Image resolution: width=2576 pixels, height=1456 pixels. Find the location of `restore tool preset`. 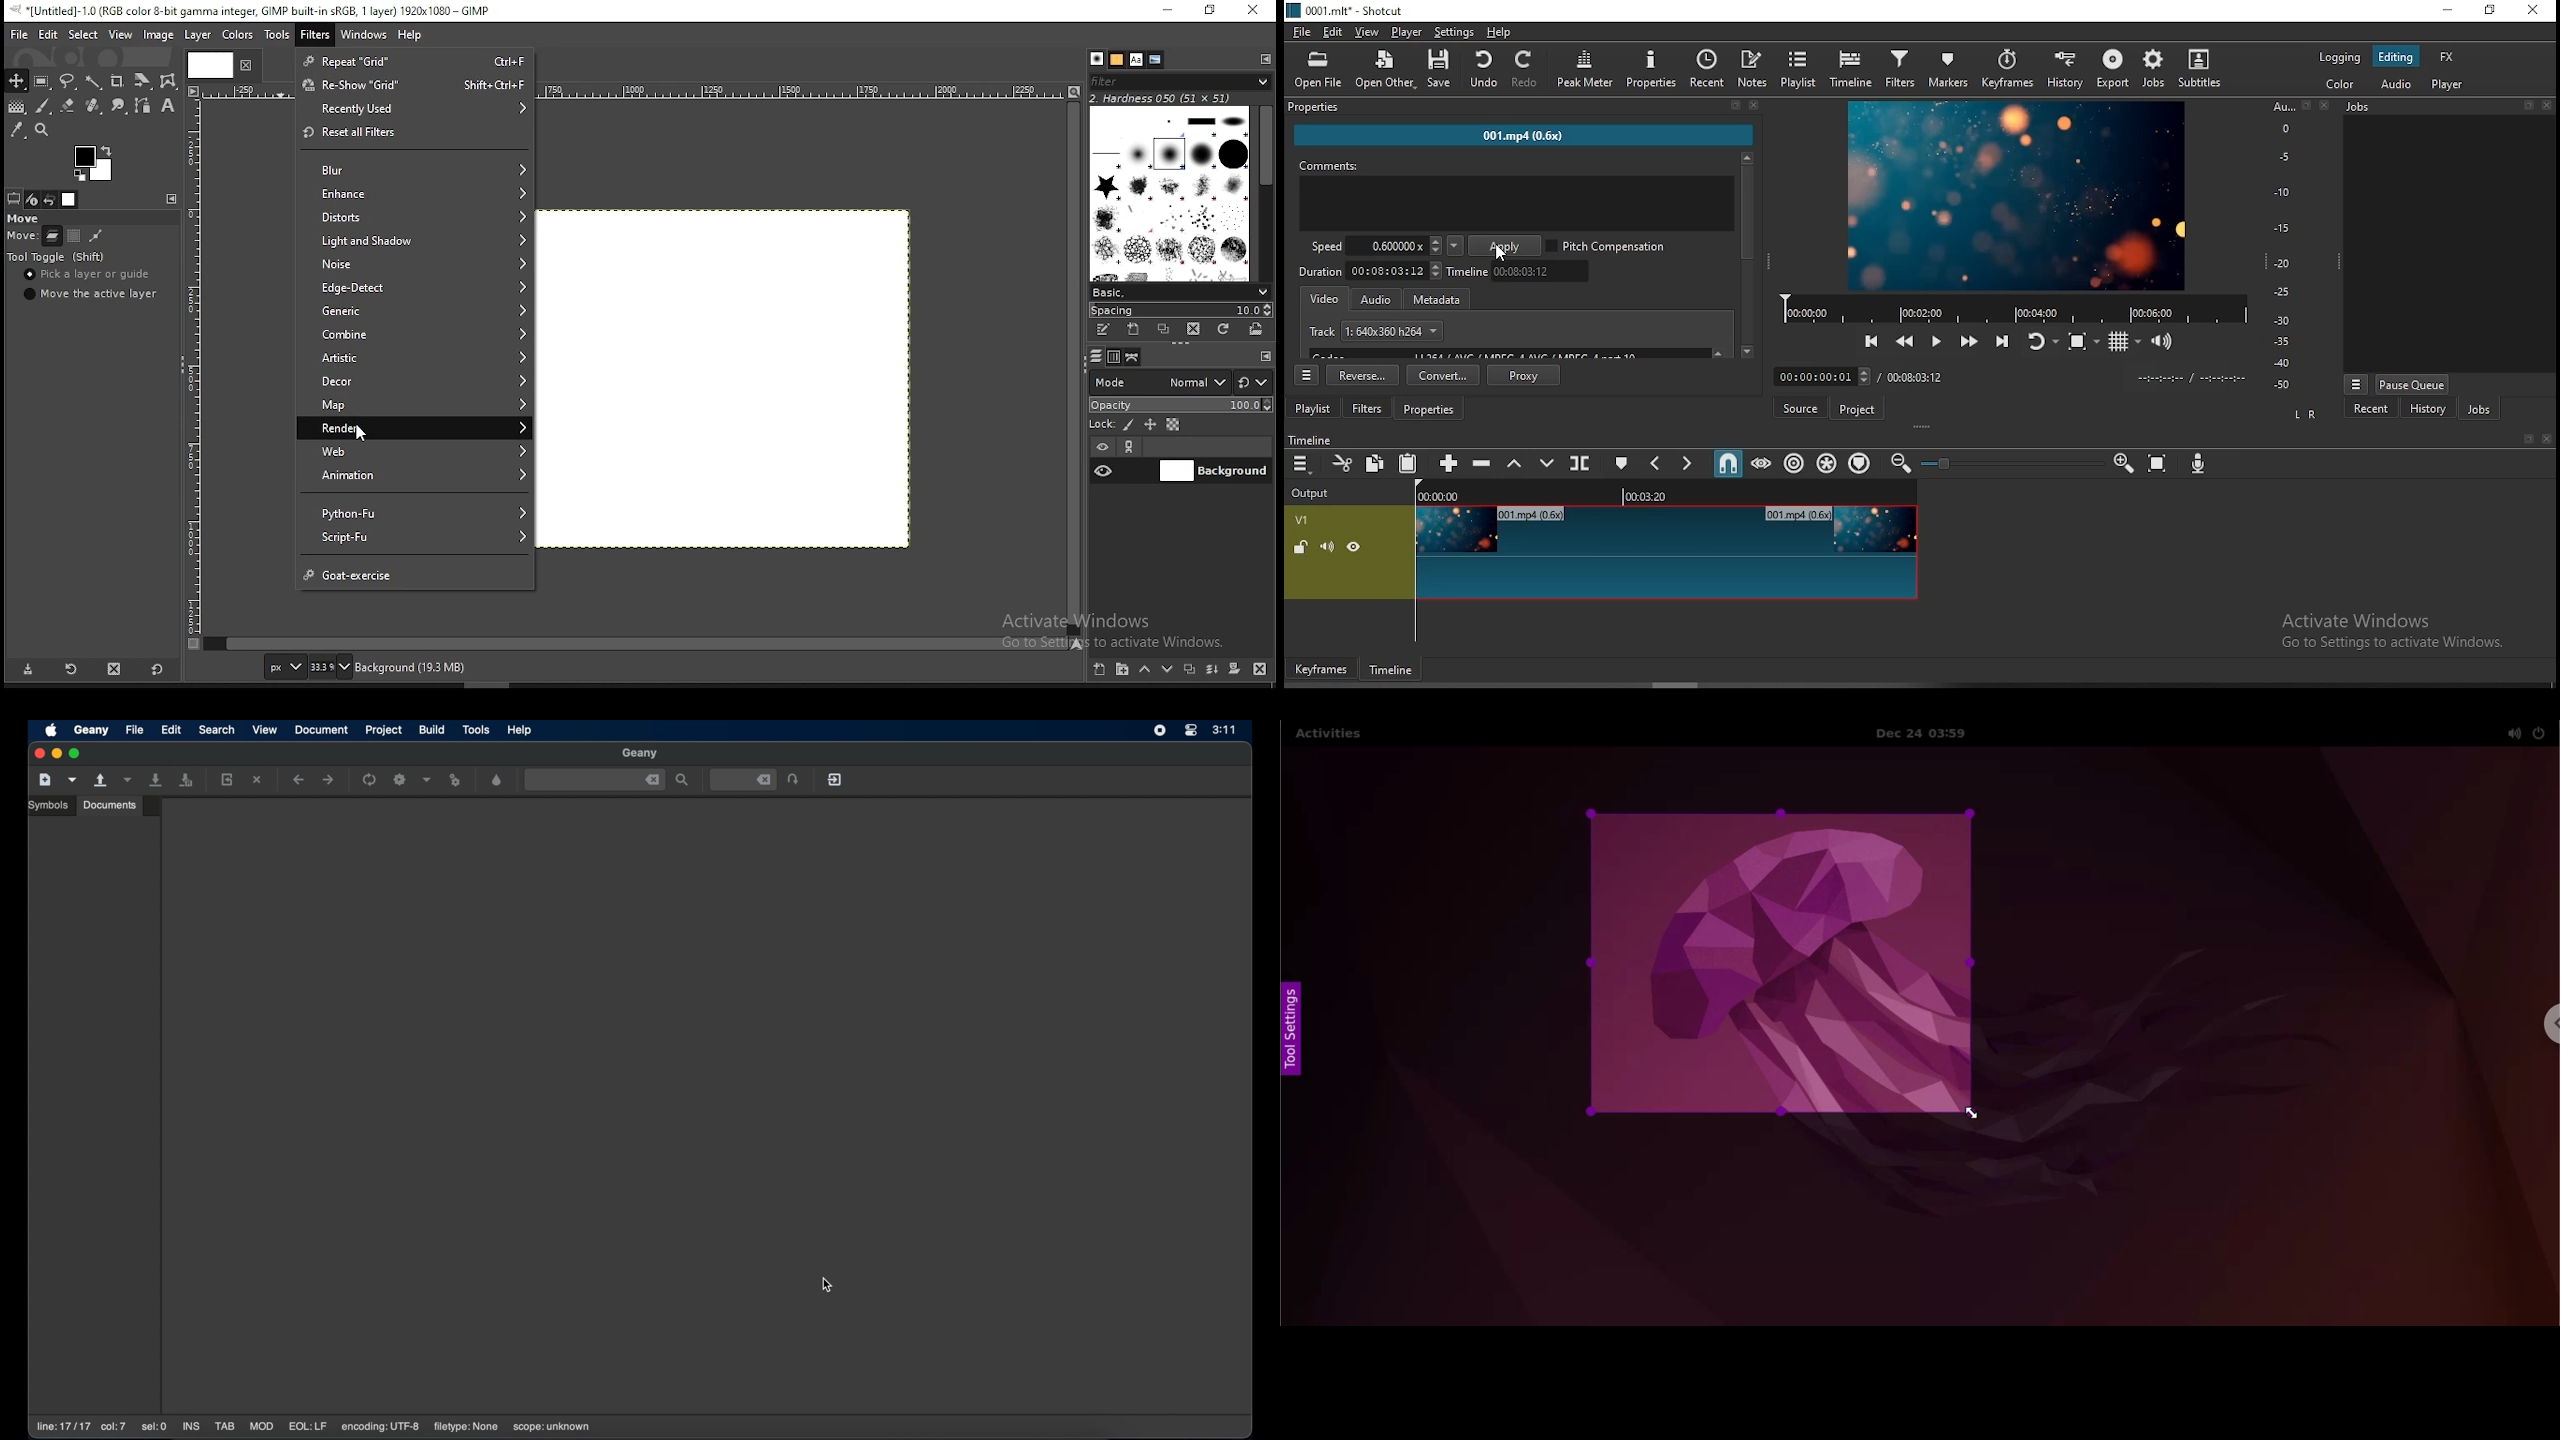

restore tool preset is located at coordinates (75, 668).